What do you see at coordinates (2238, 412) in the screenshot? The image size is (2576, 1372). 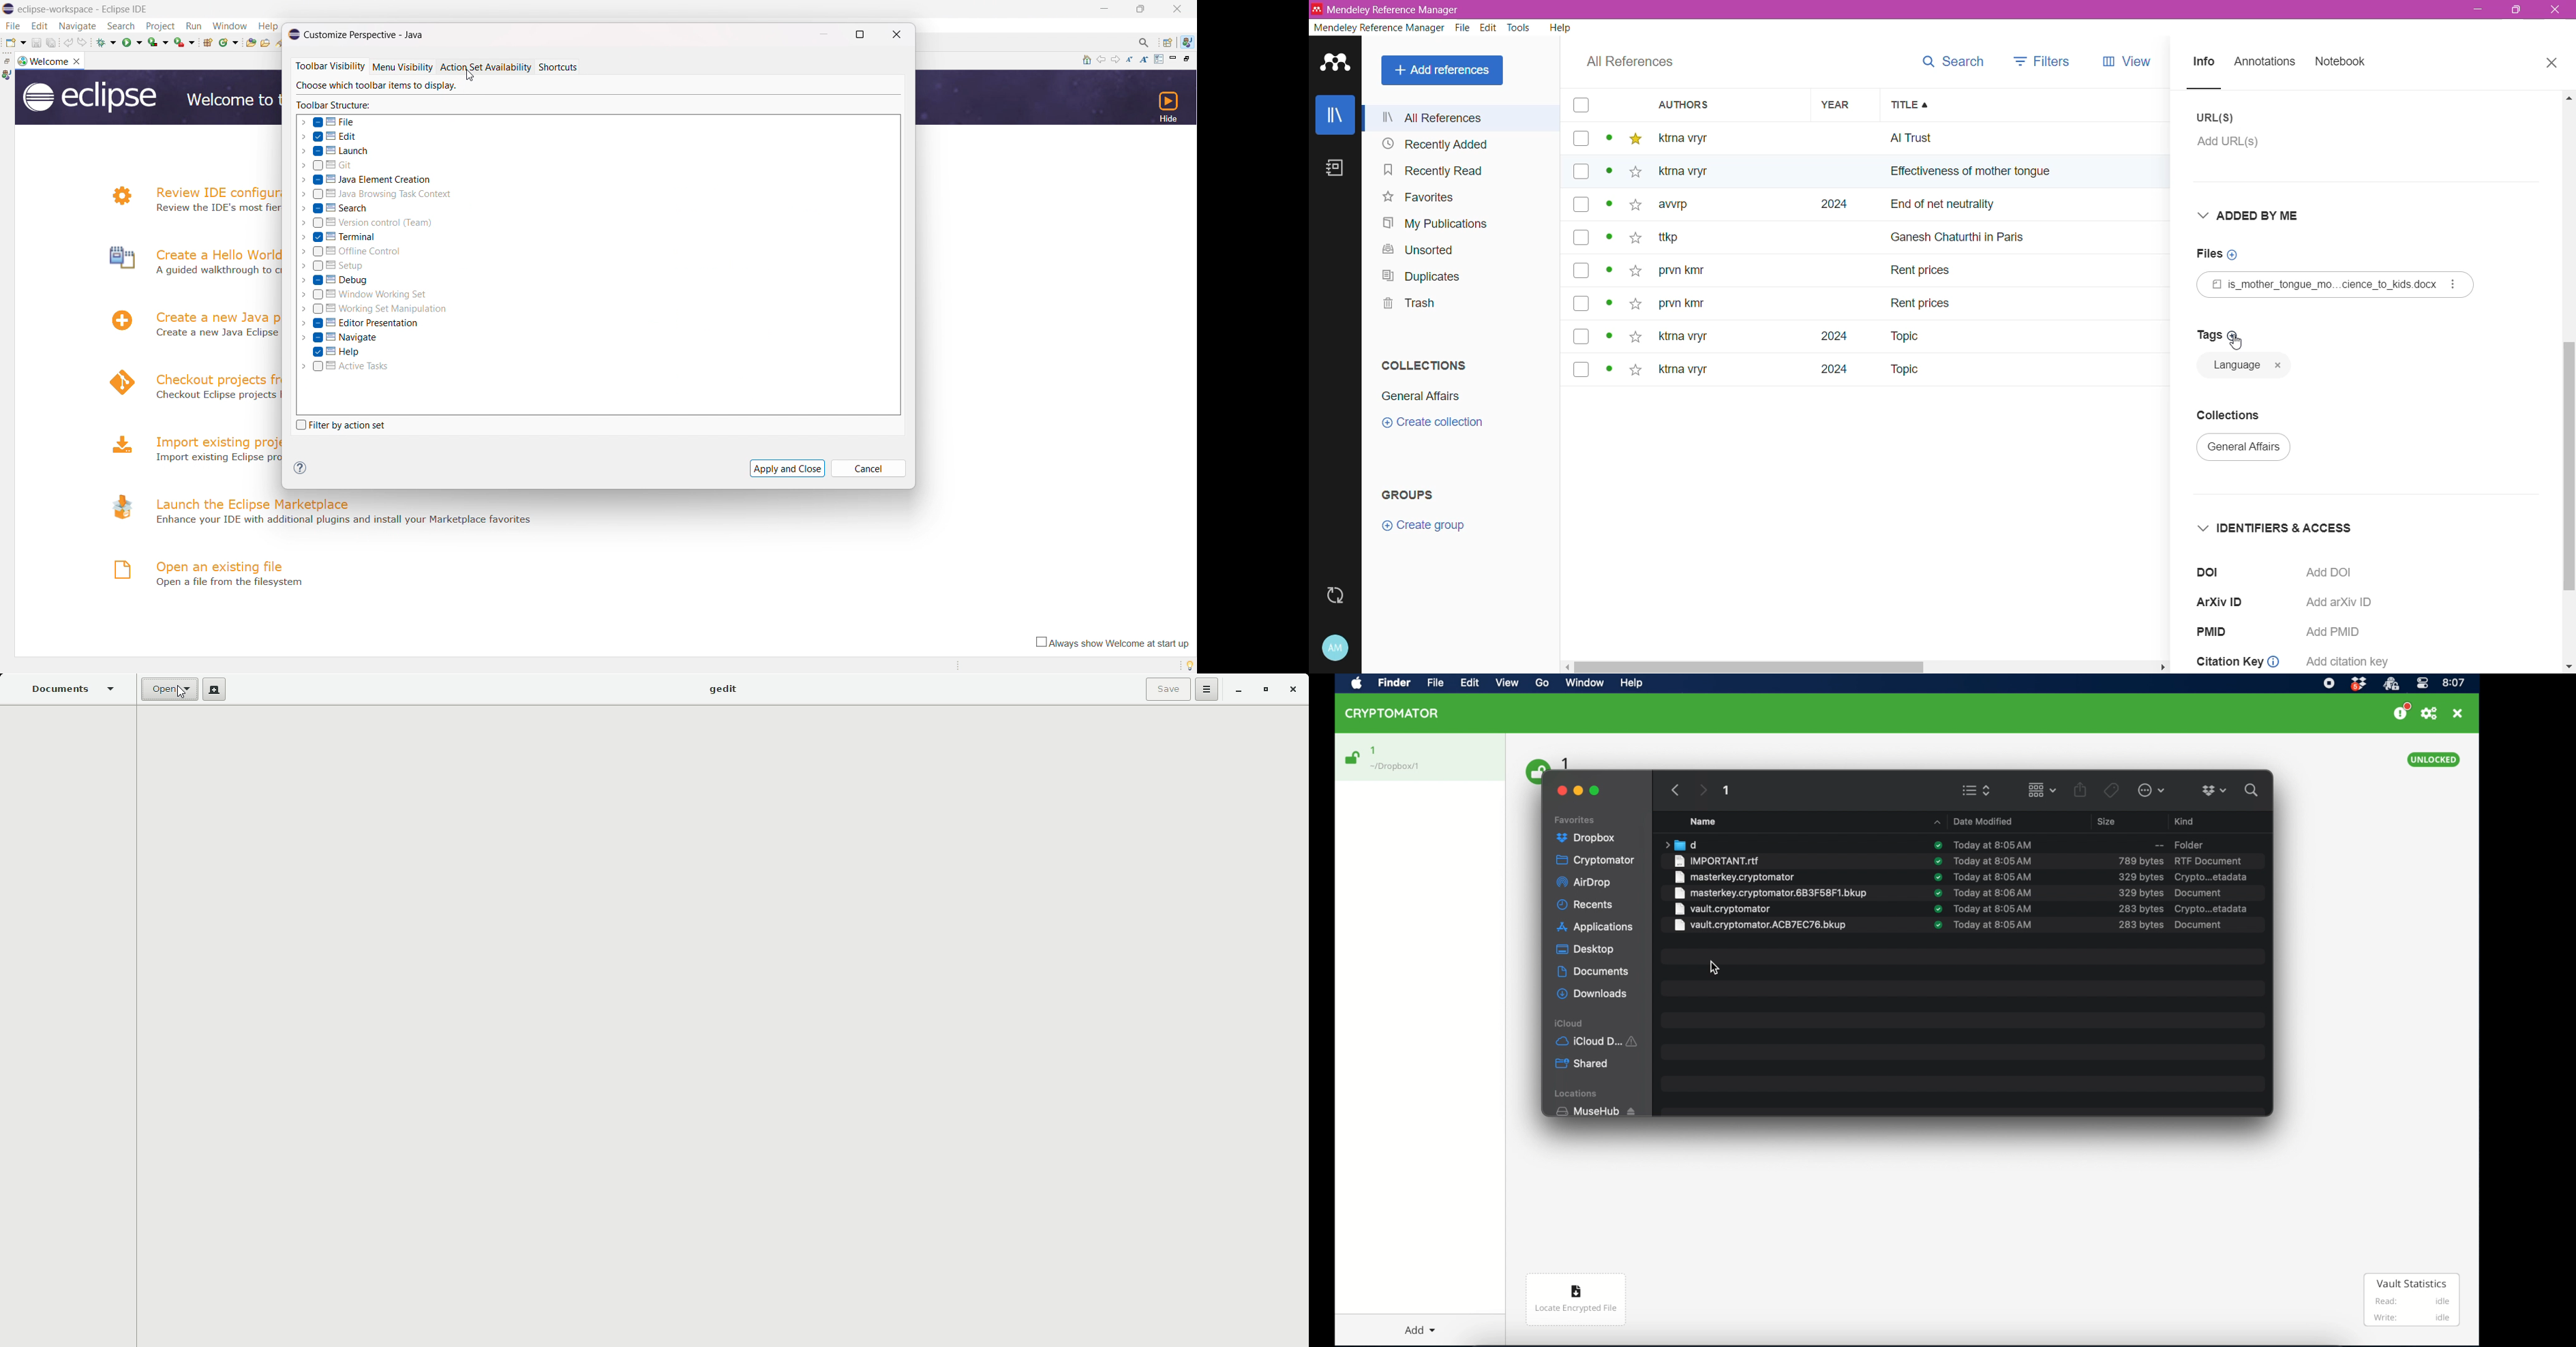 I see `Collections` at bounding box center [2238, 412].